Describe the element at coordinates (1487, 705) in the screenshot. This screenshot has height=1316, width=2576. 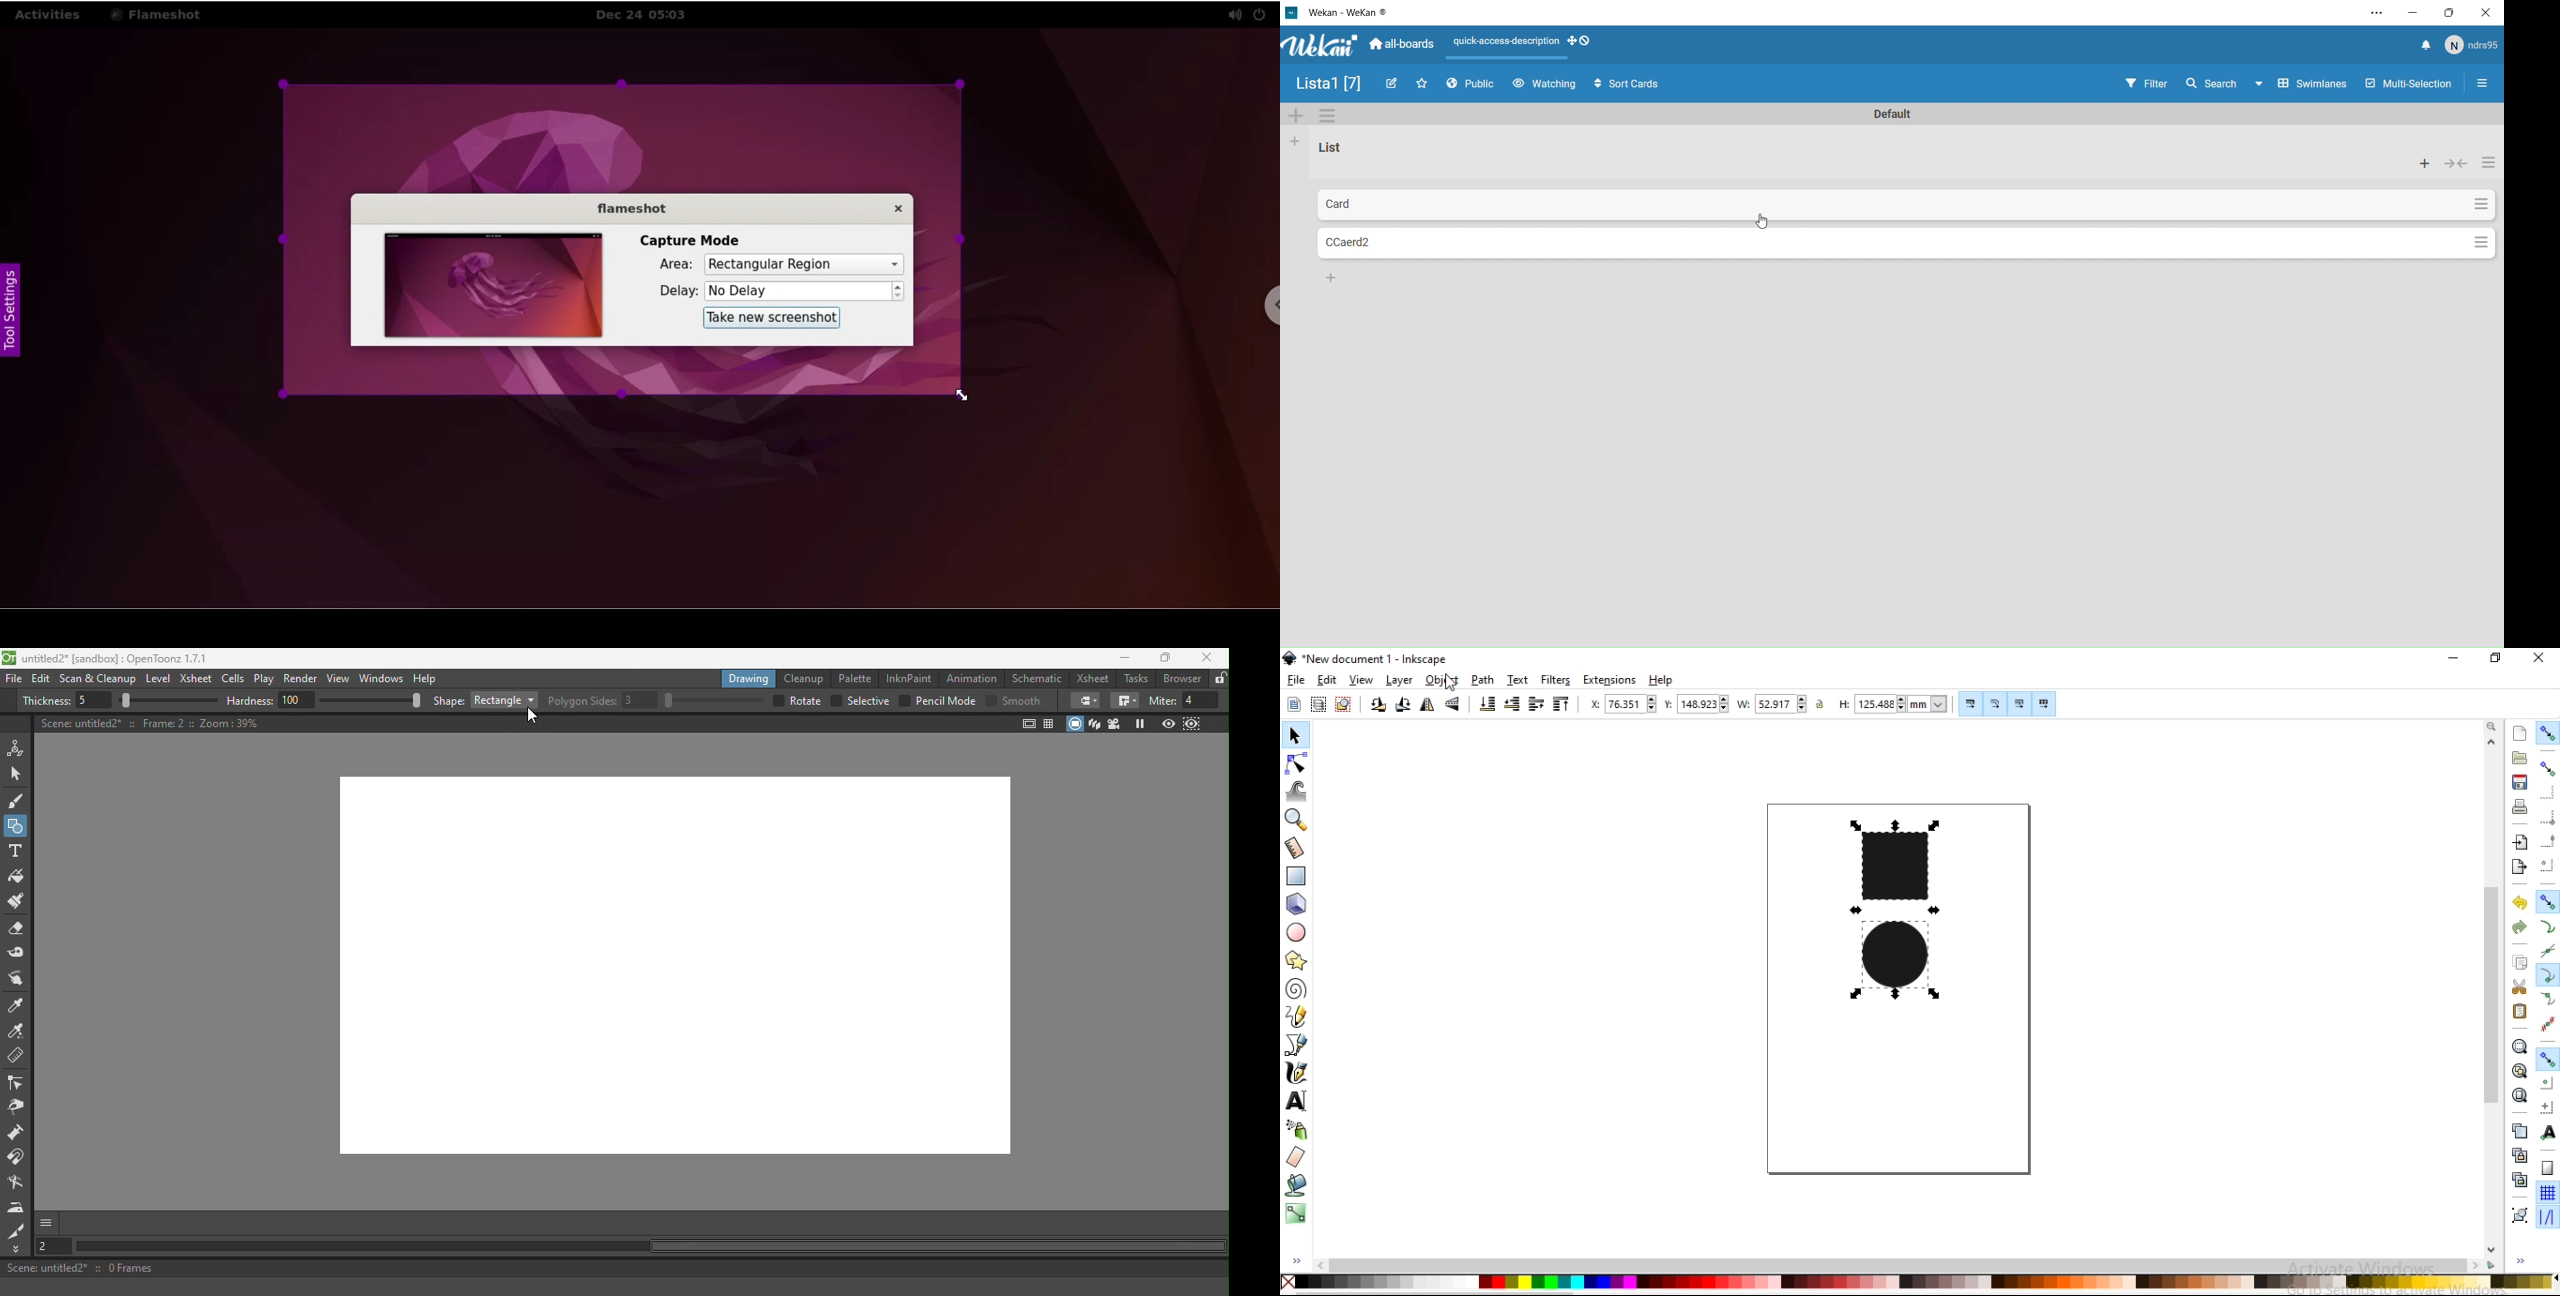
I see `lower selection to bottom` at that location.